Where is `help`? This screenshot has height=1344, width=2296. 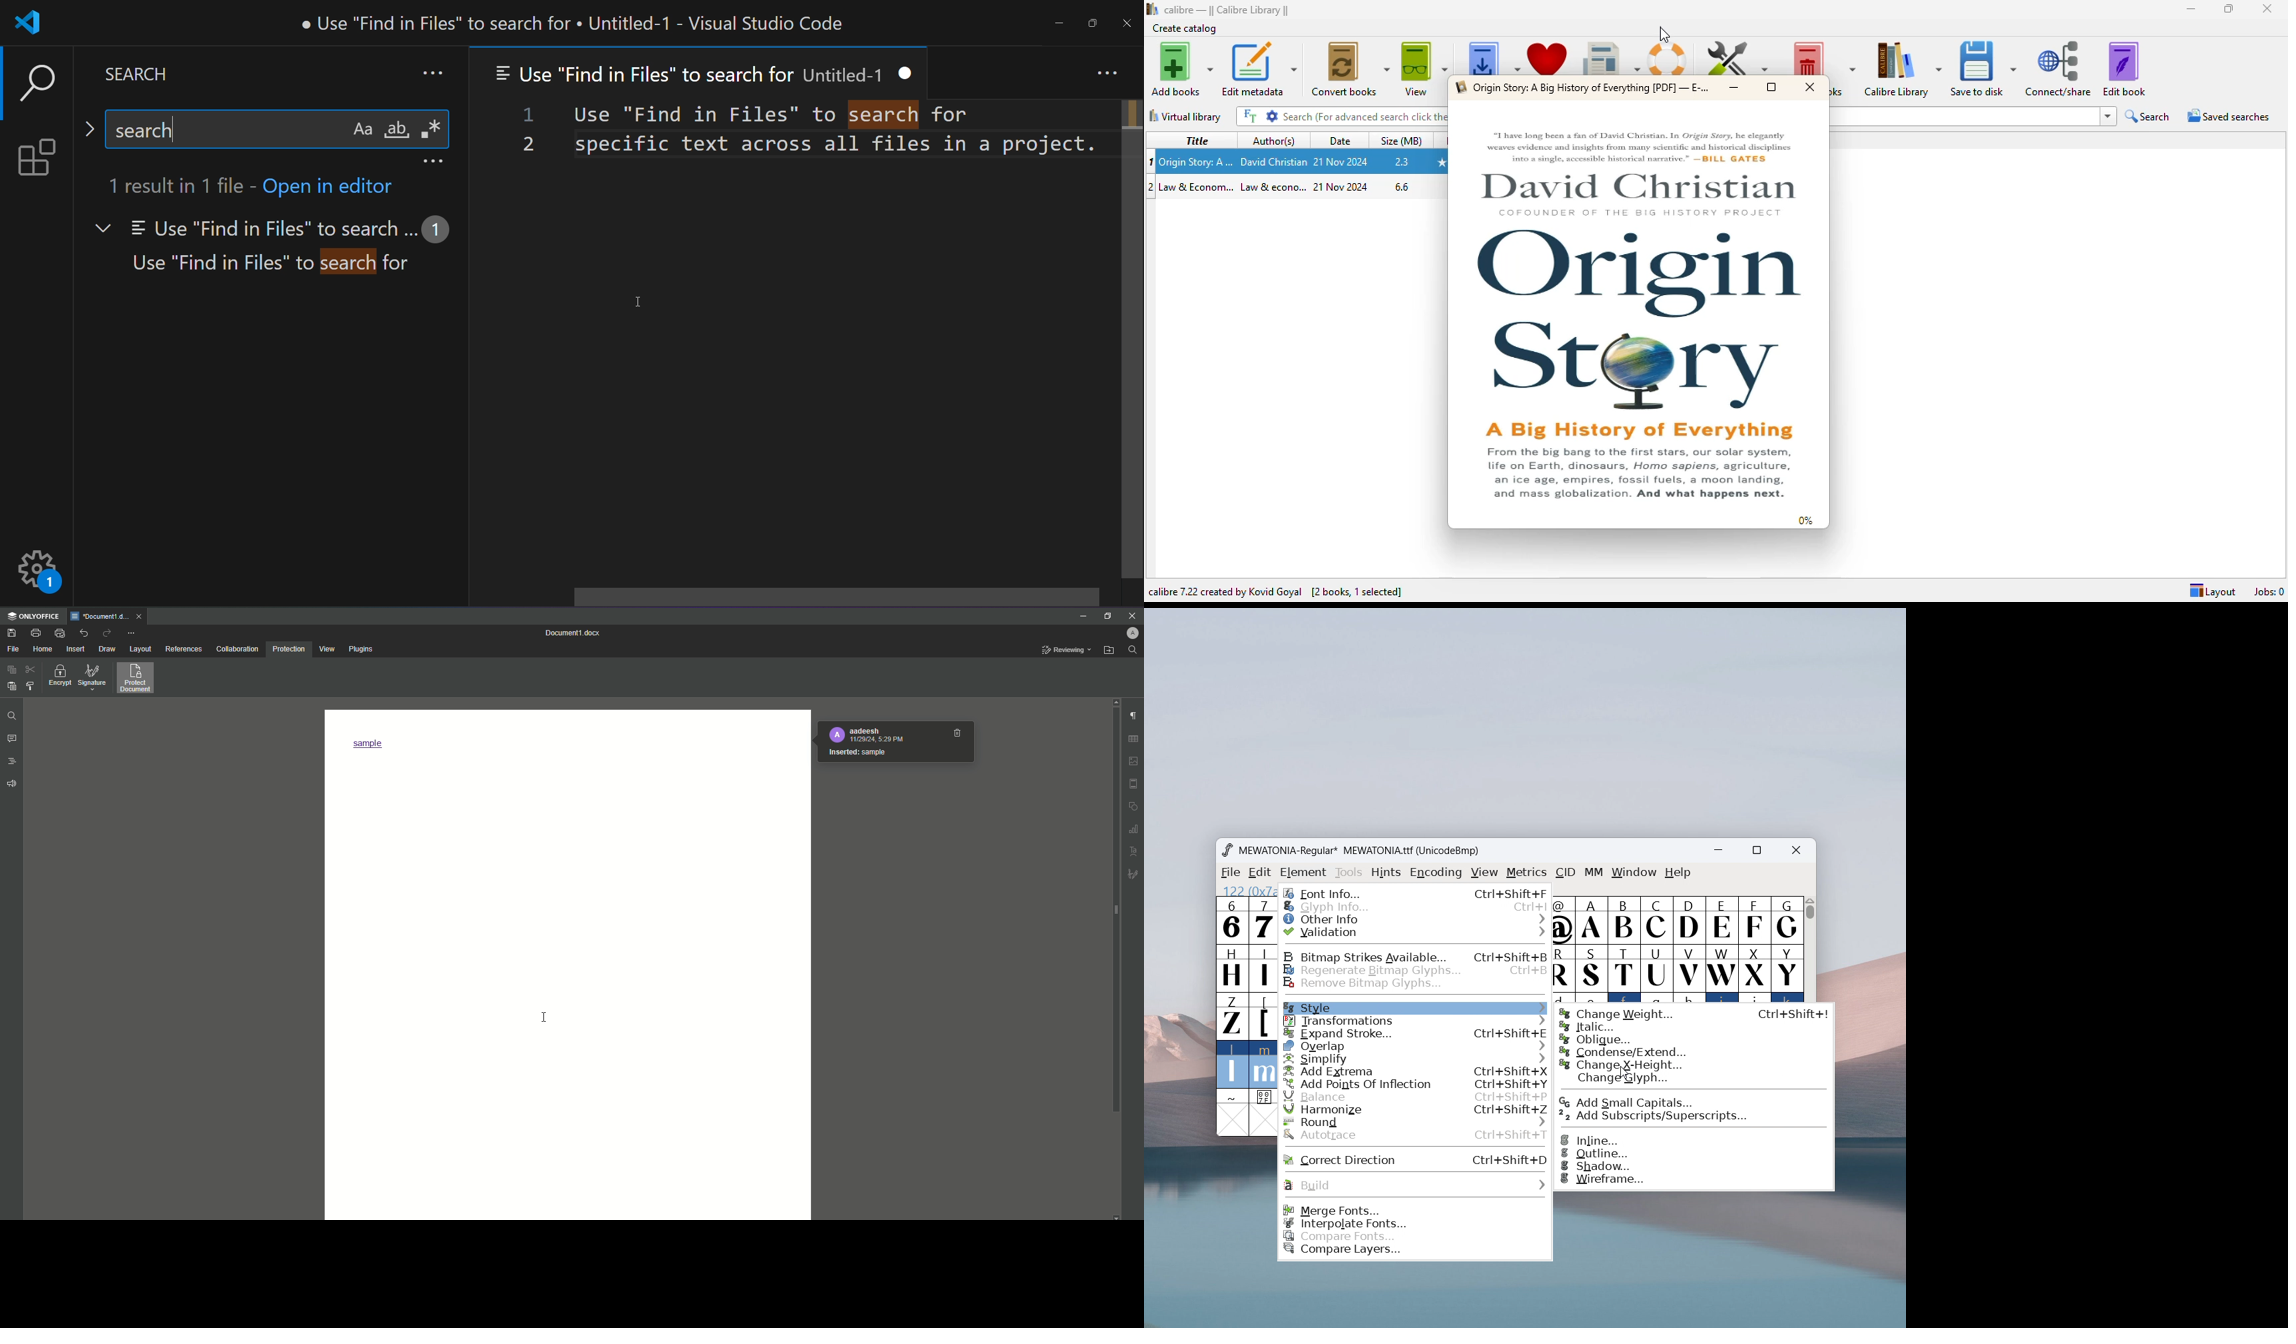 help is located at coordinates (1670, 58).